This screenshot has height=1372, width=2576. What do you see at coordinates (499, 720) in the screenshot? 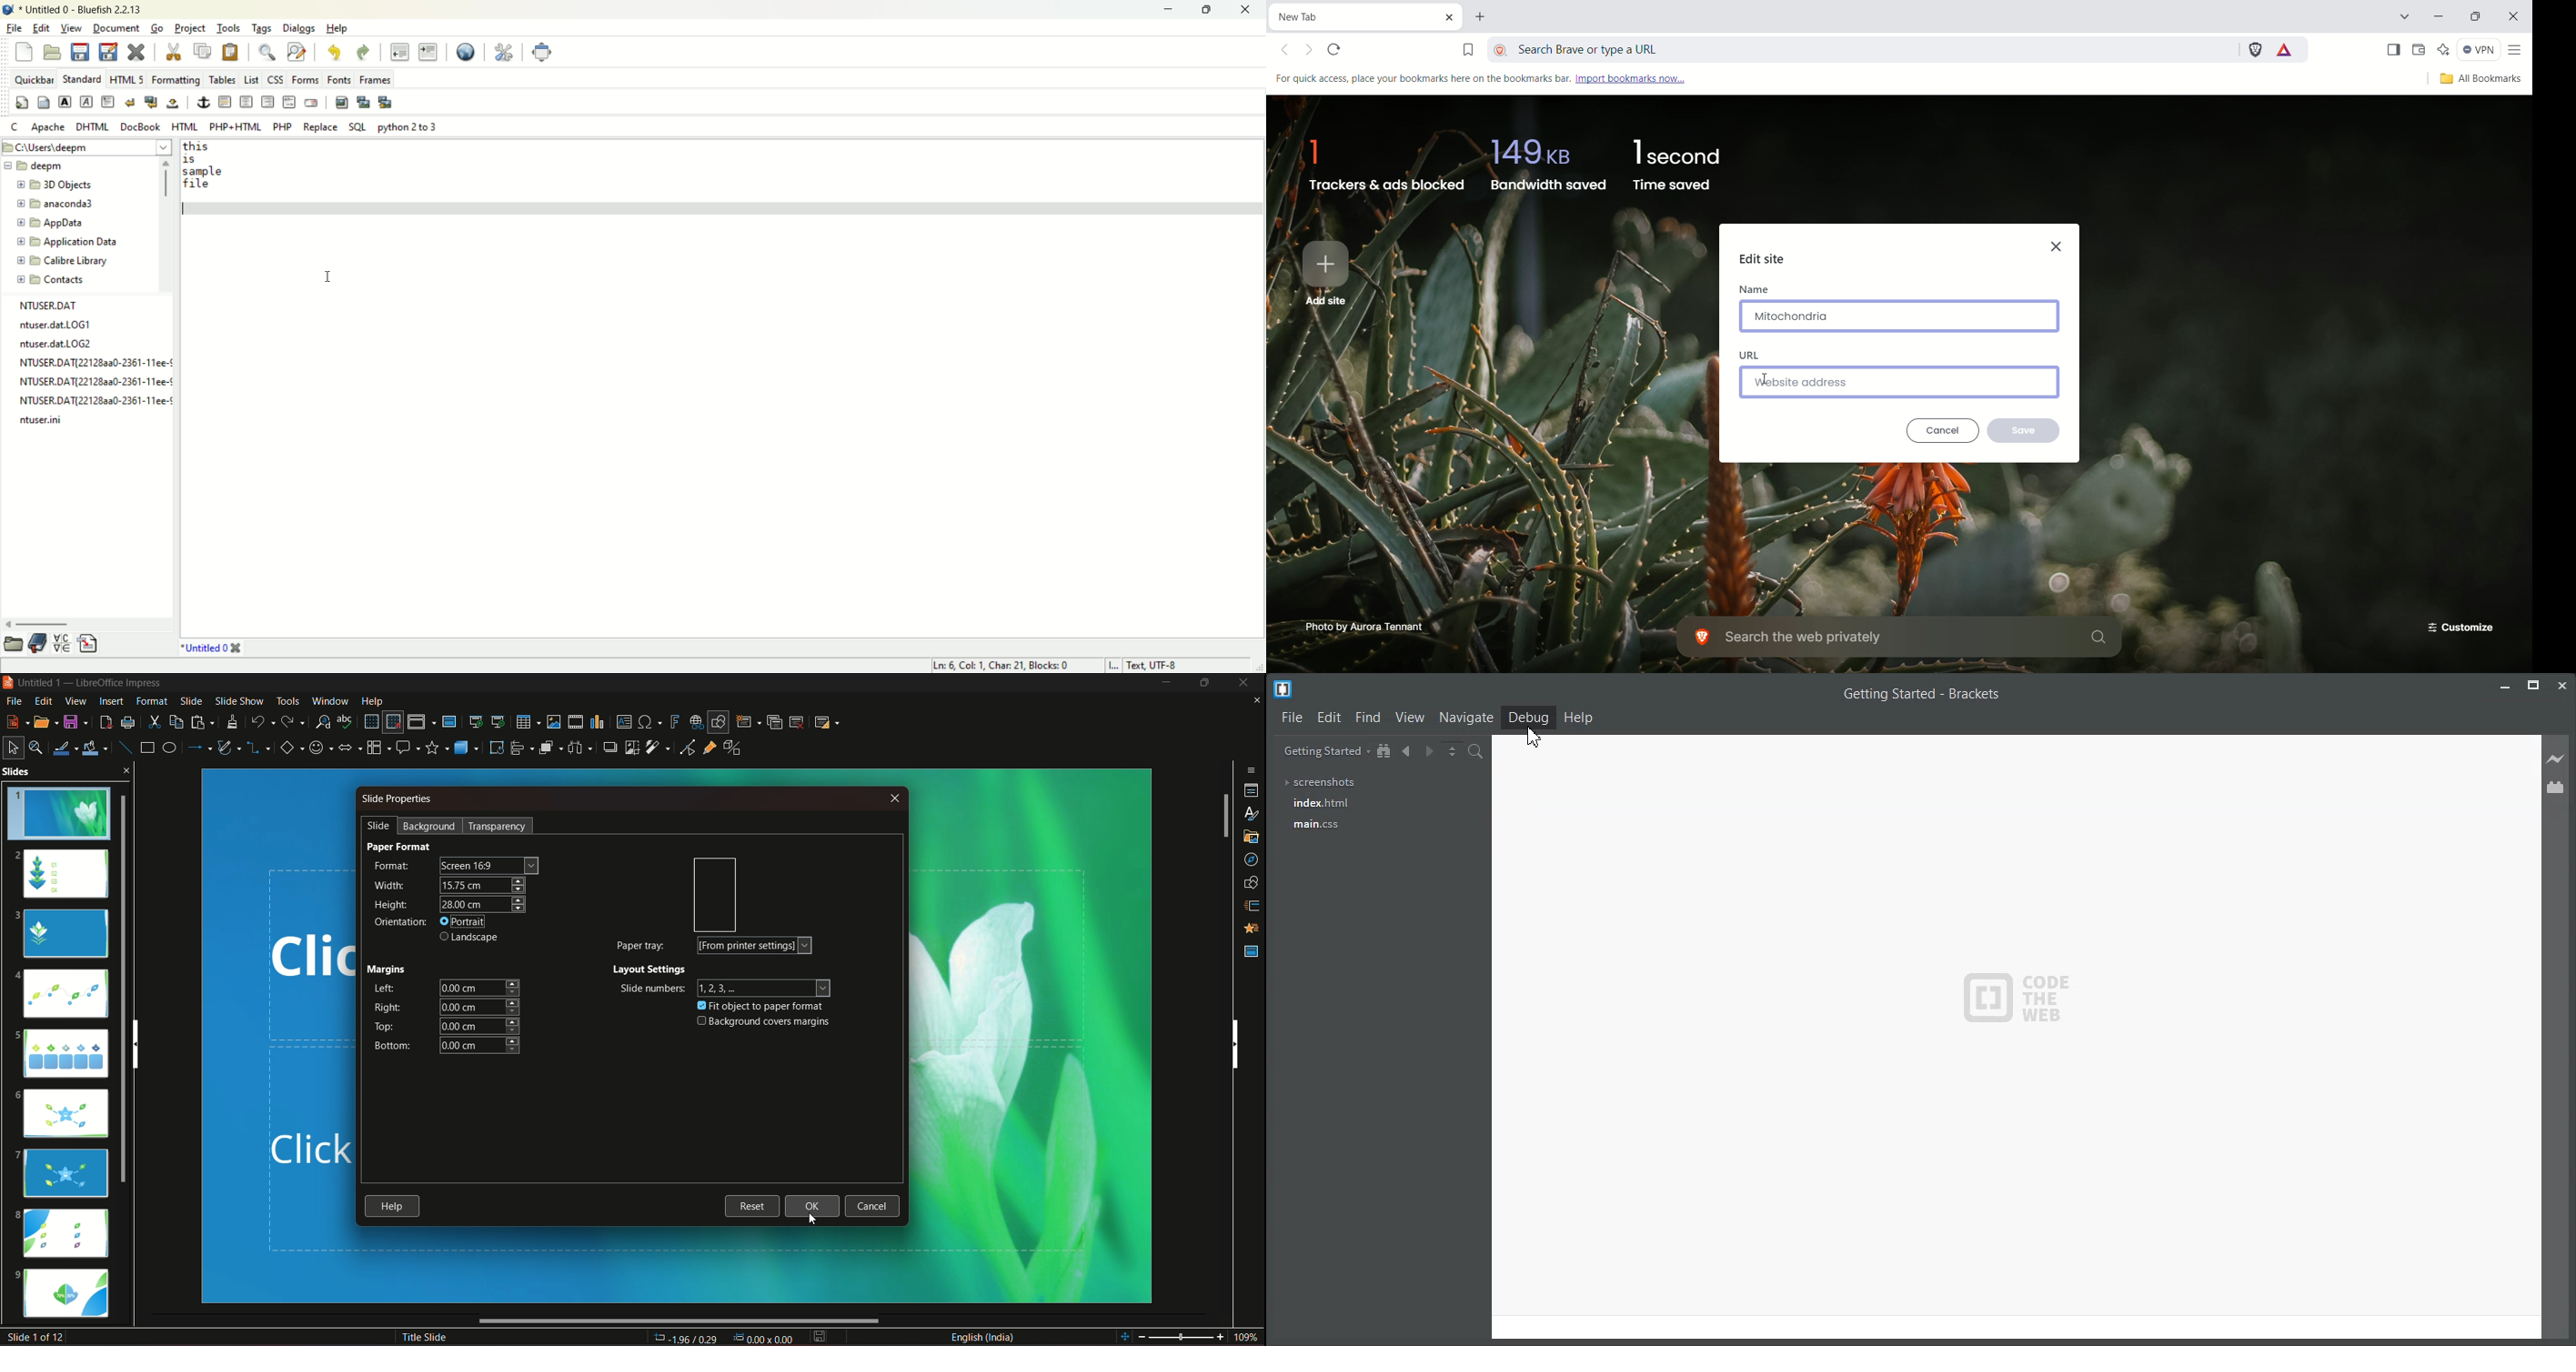
I see `start from the current slide` at bounding box center [499, 720].